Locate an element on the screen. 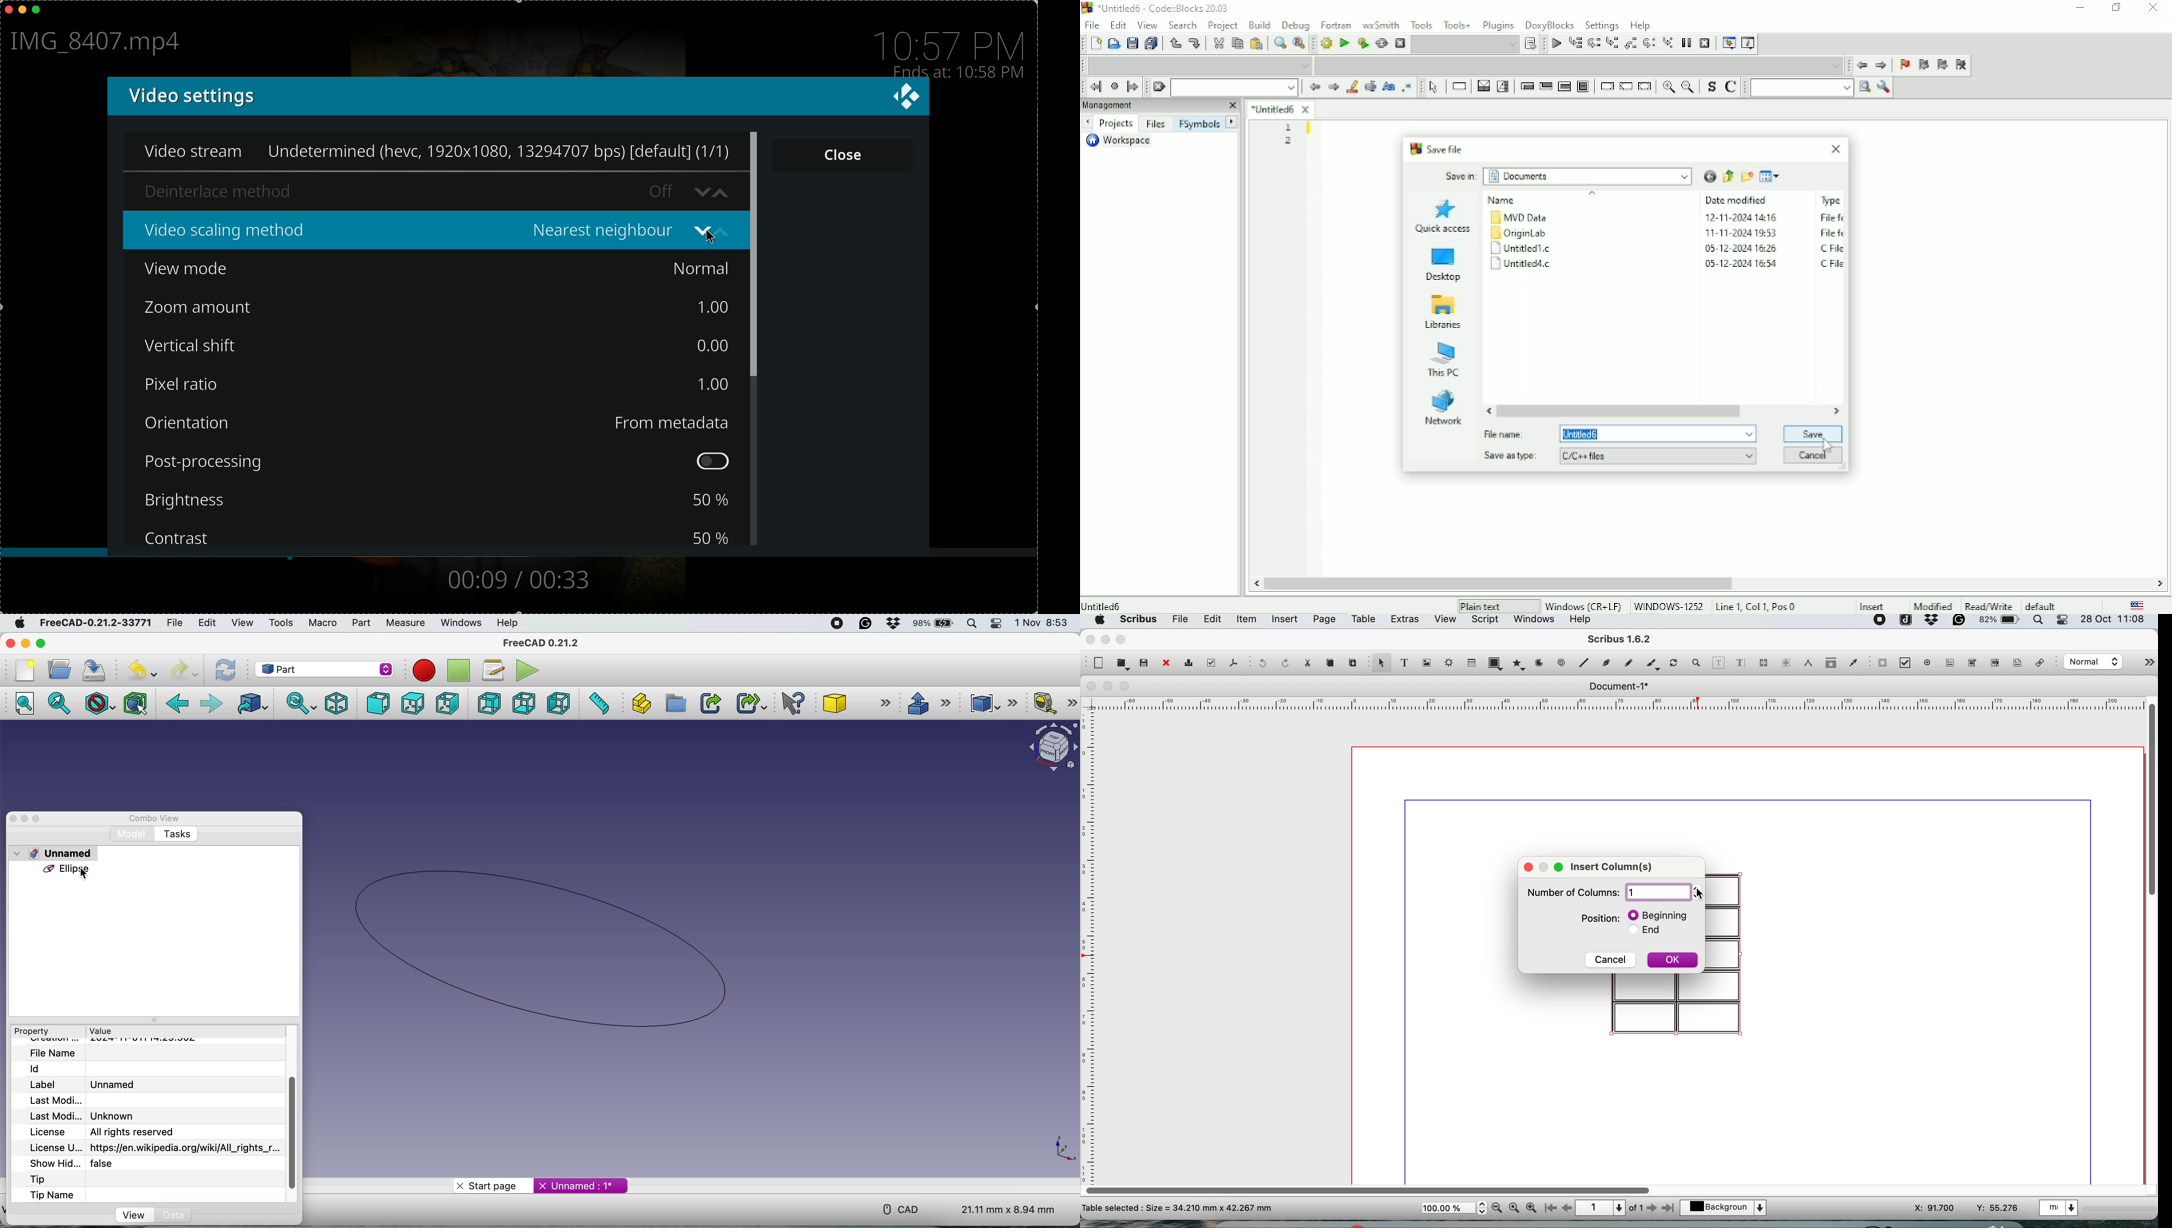  id is located at coordinates (38, 1068).